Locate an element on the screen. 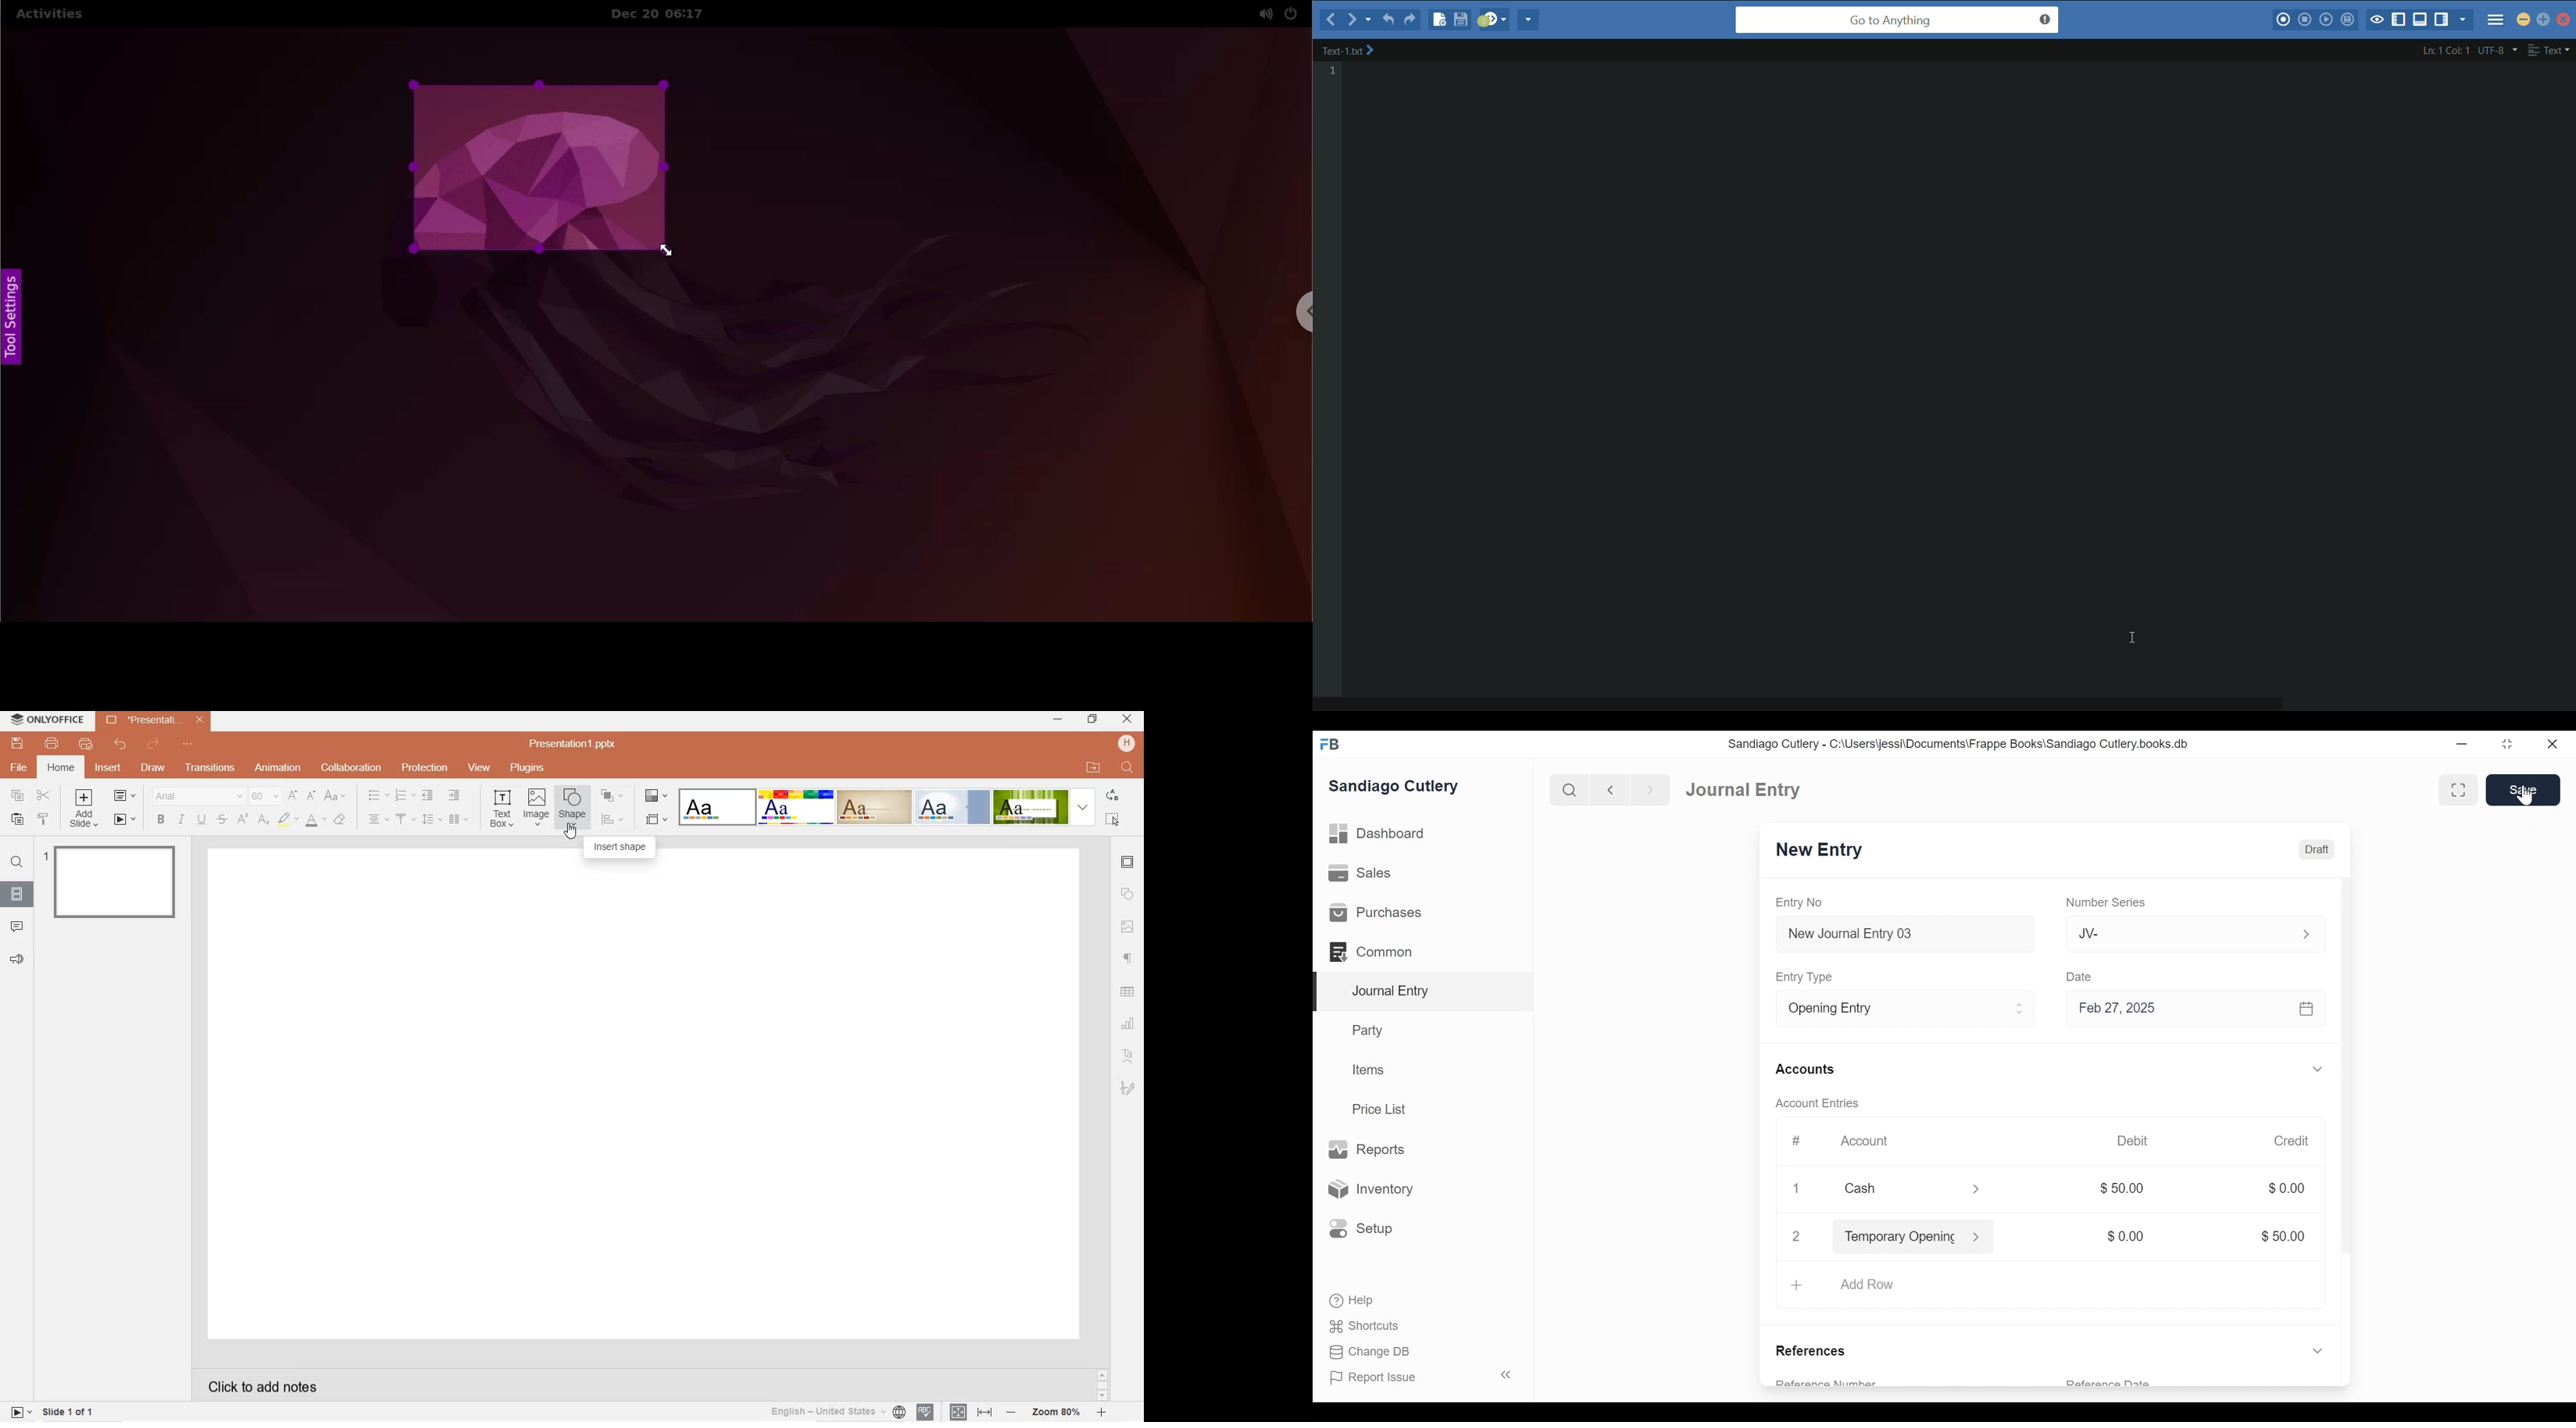  change case is located at coordinates (336, 796).